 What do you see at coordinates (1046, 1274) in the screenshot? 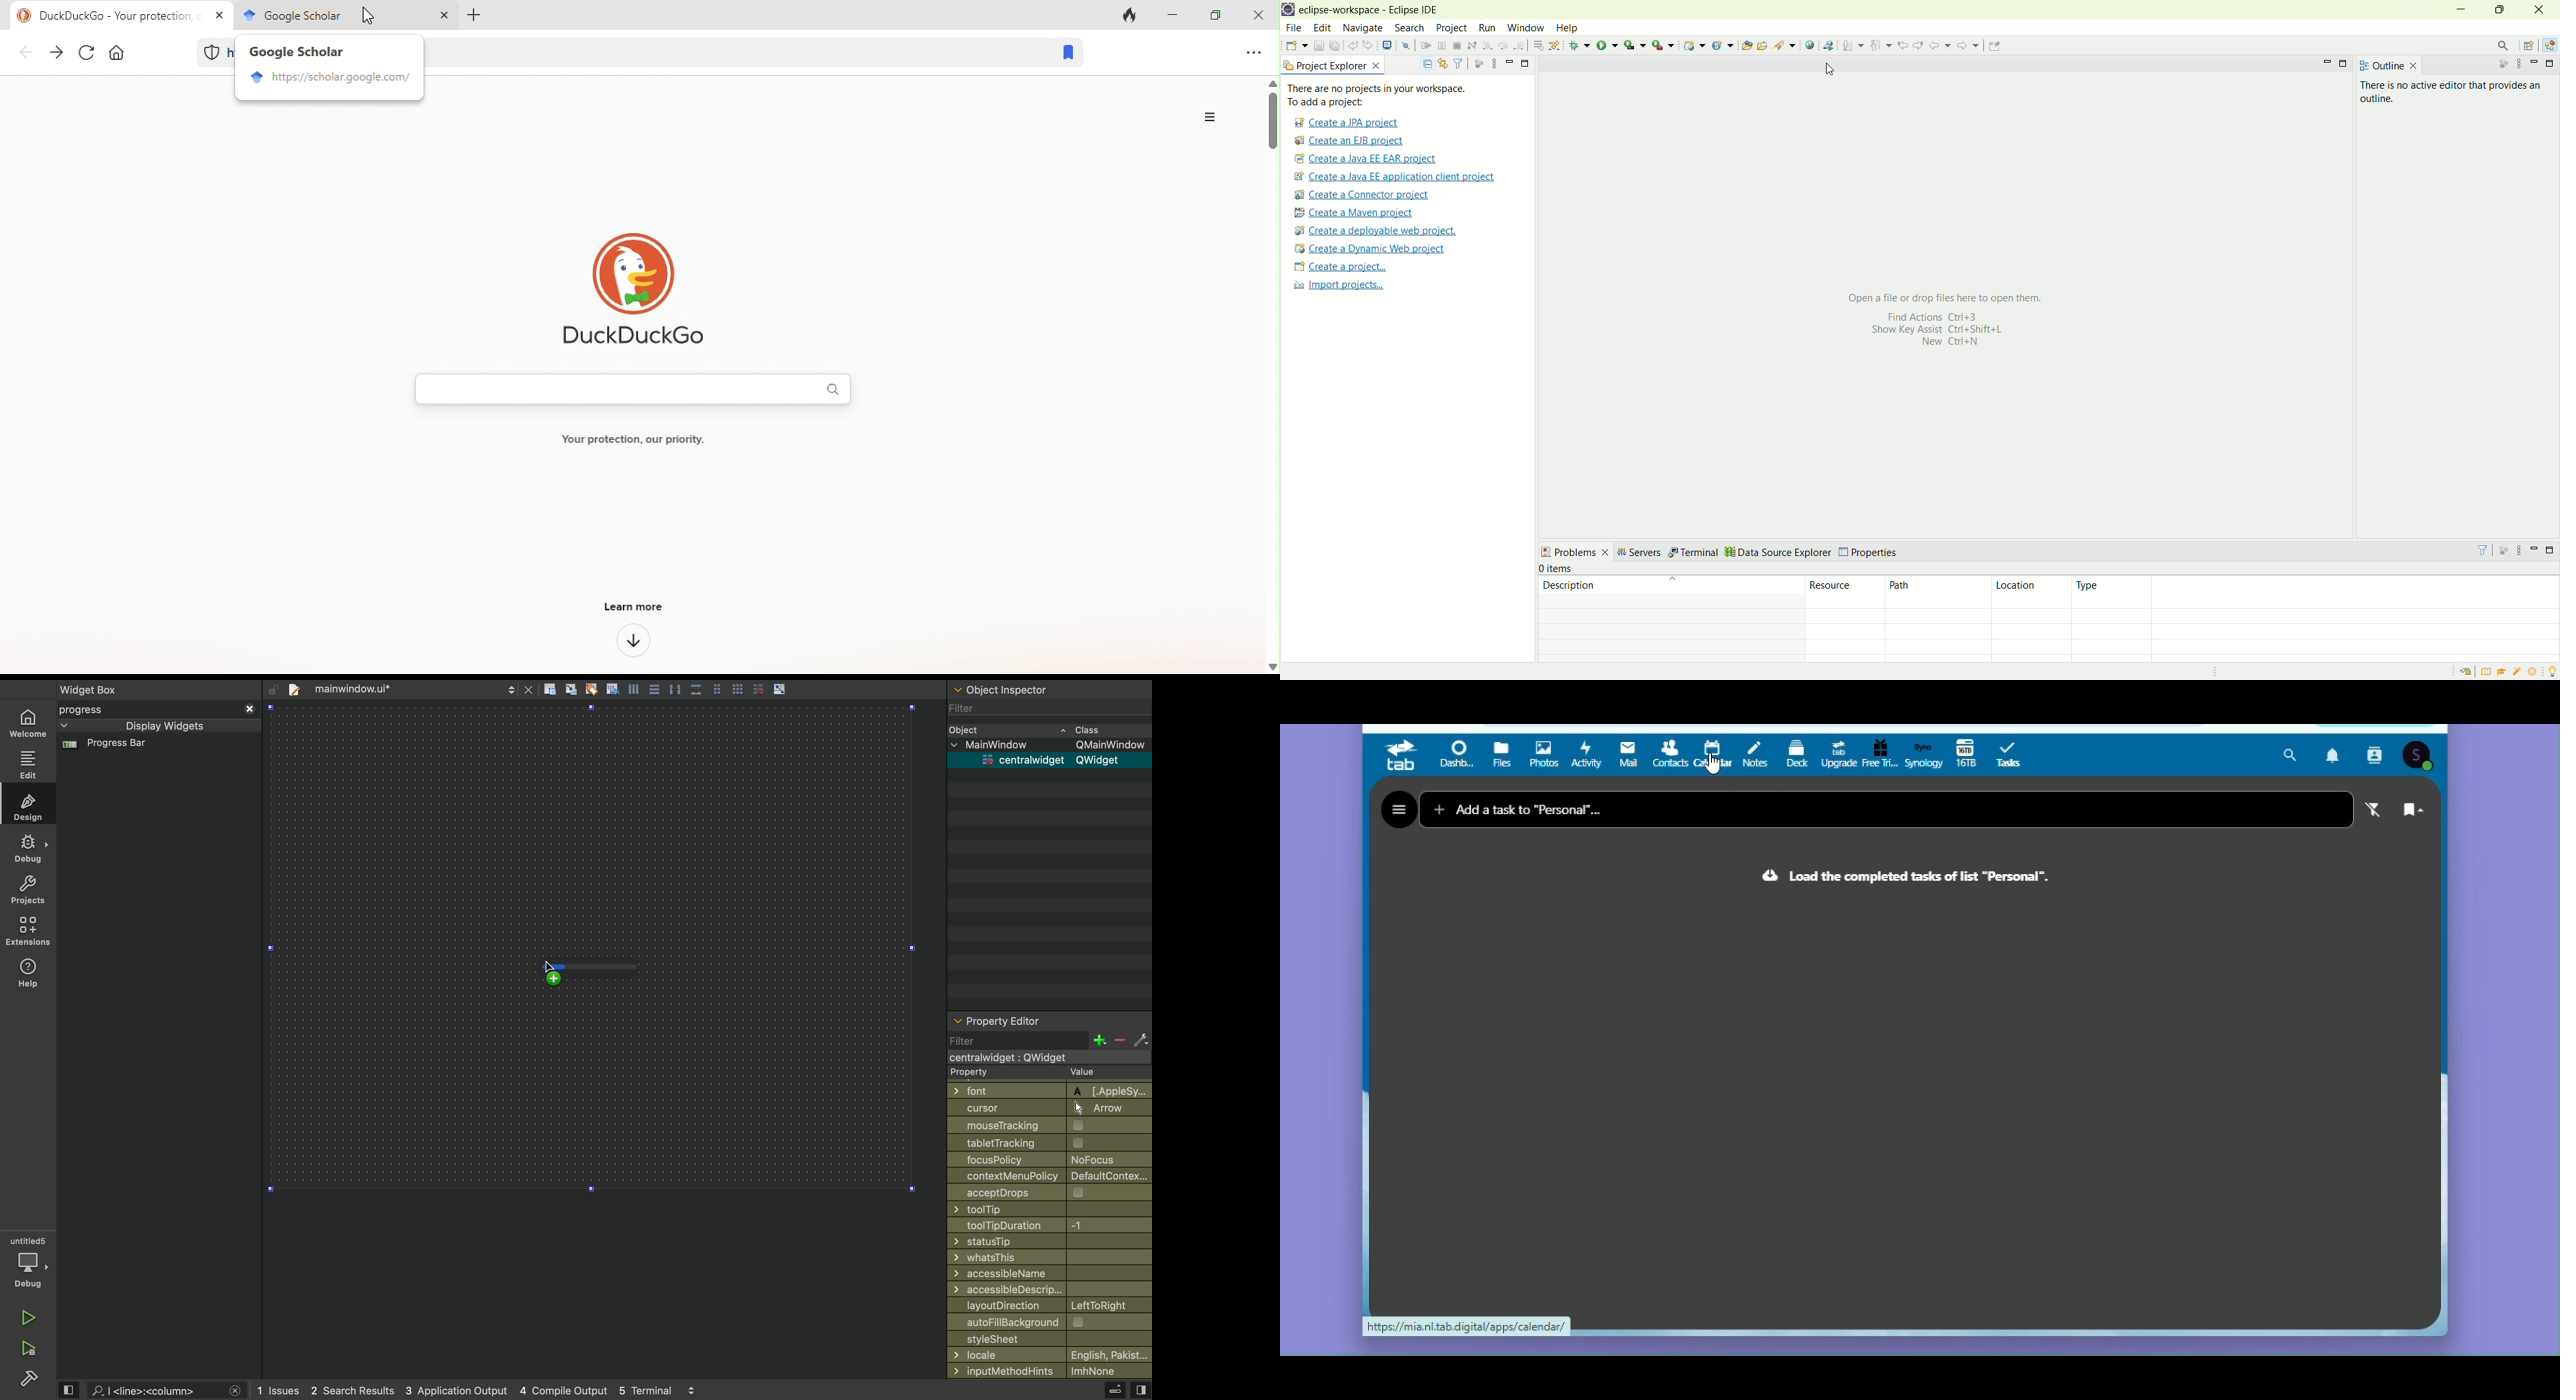
I see `accessiblename` at bounding box center [1046, 1274].